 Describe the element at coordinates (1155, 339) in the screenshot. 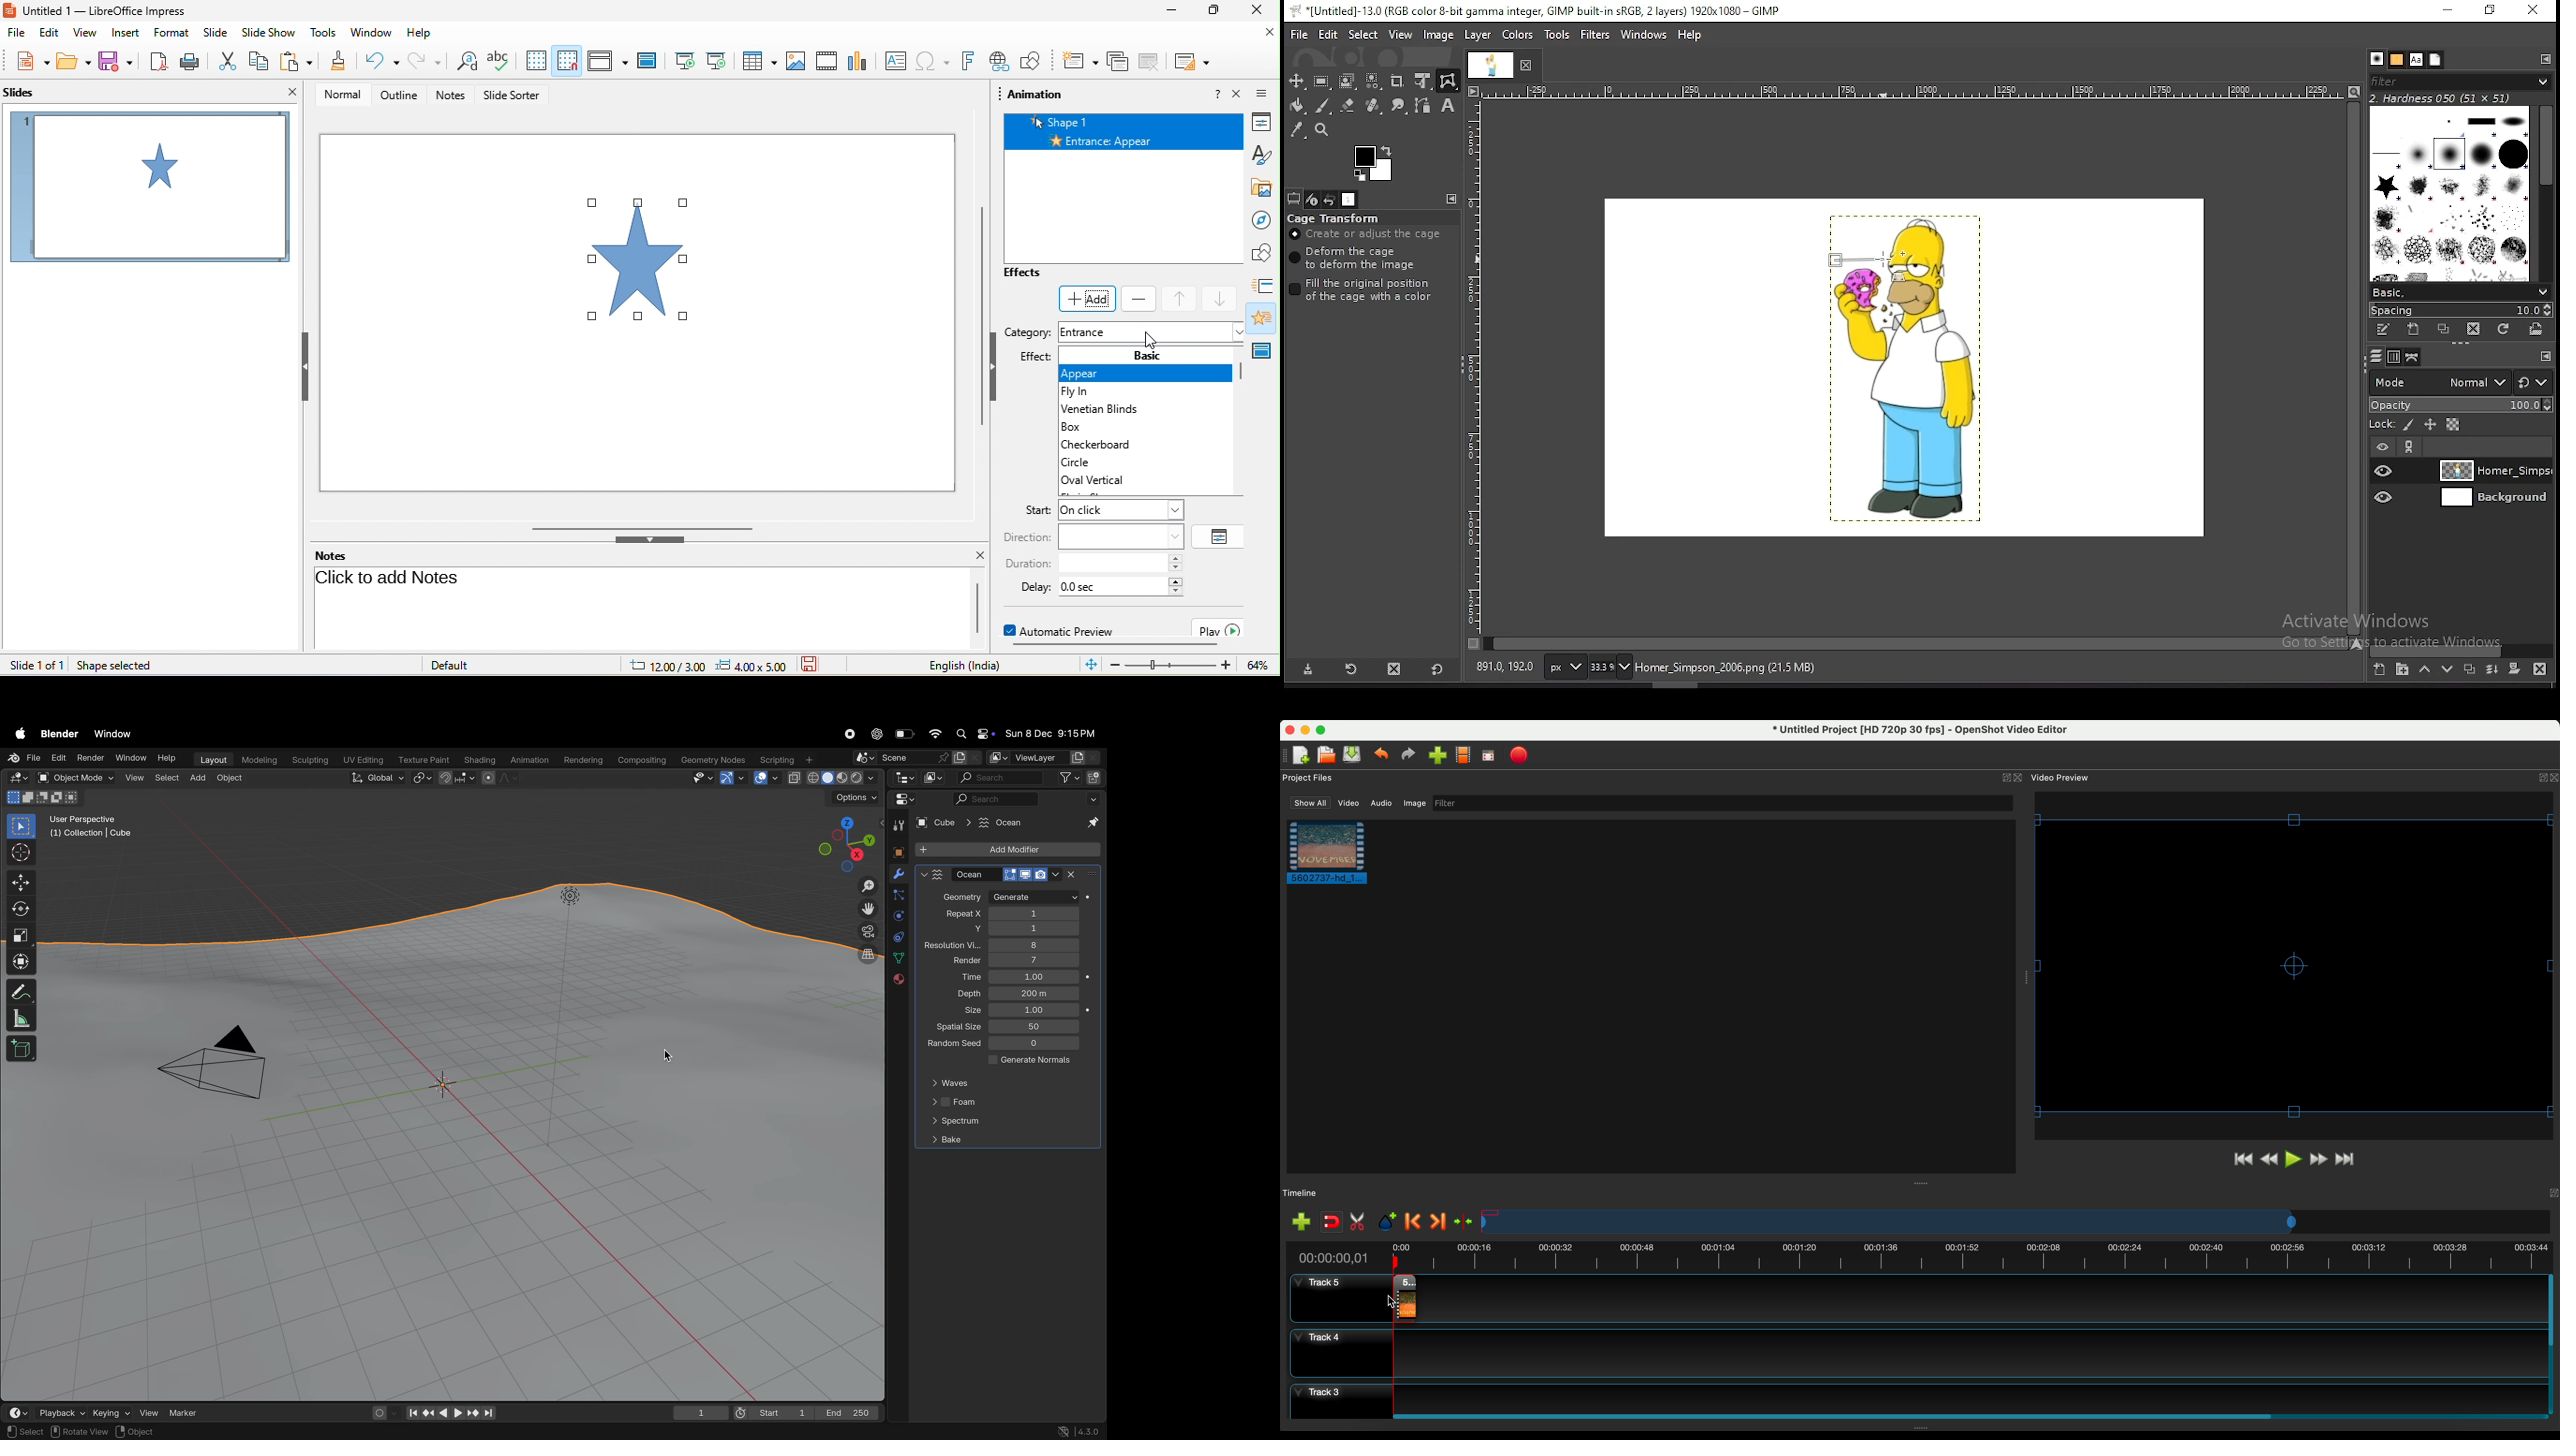

I see `cursor movement` at that location.